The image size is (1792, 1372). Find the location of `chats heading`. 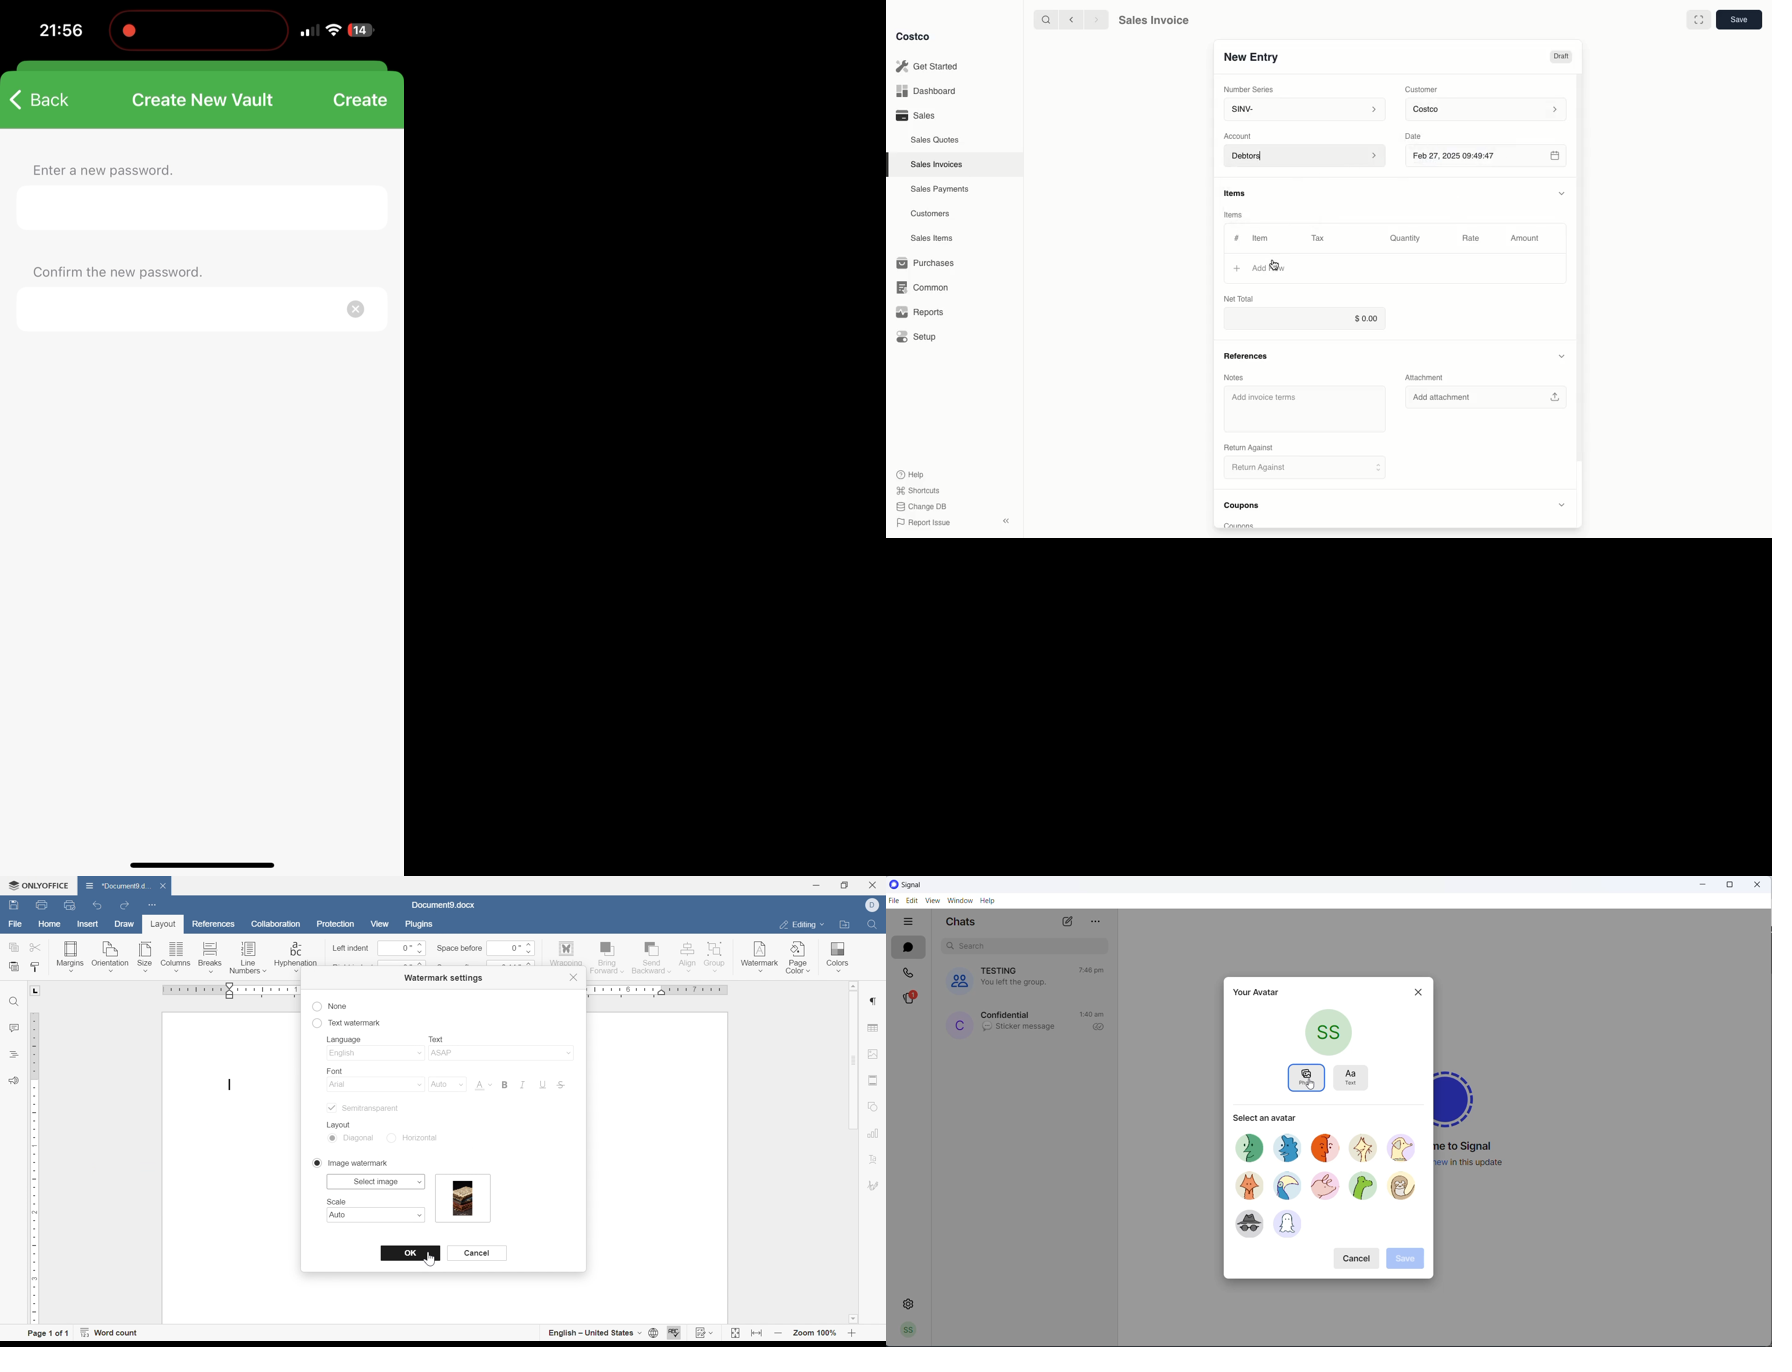

chats heading is located at coordinates (964, 923).